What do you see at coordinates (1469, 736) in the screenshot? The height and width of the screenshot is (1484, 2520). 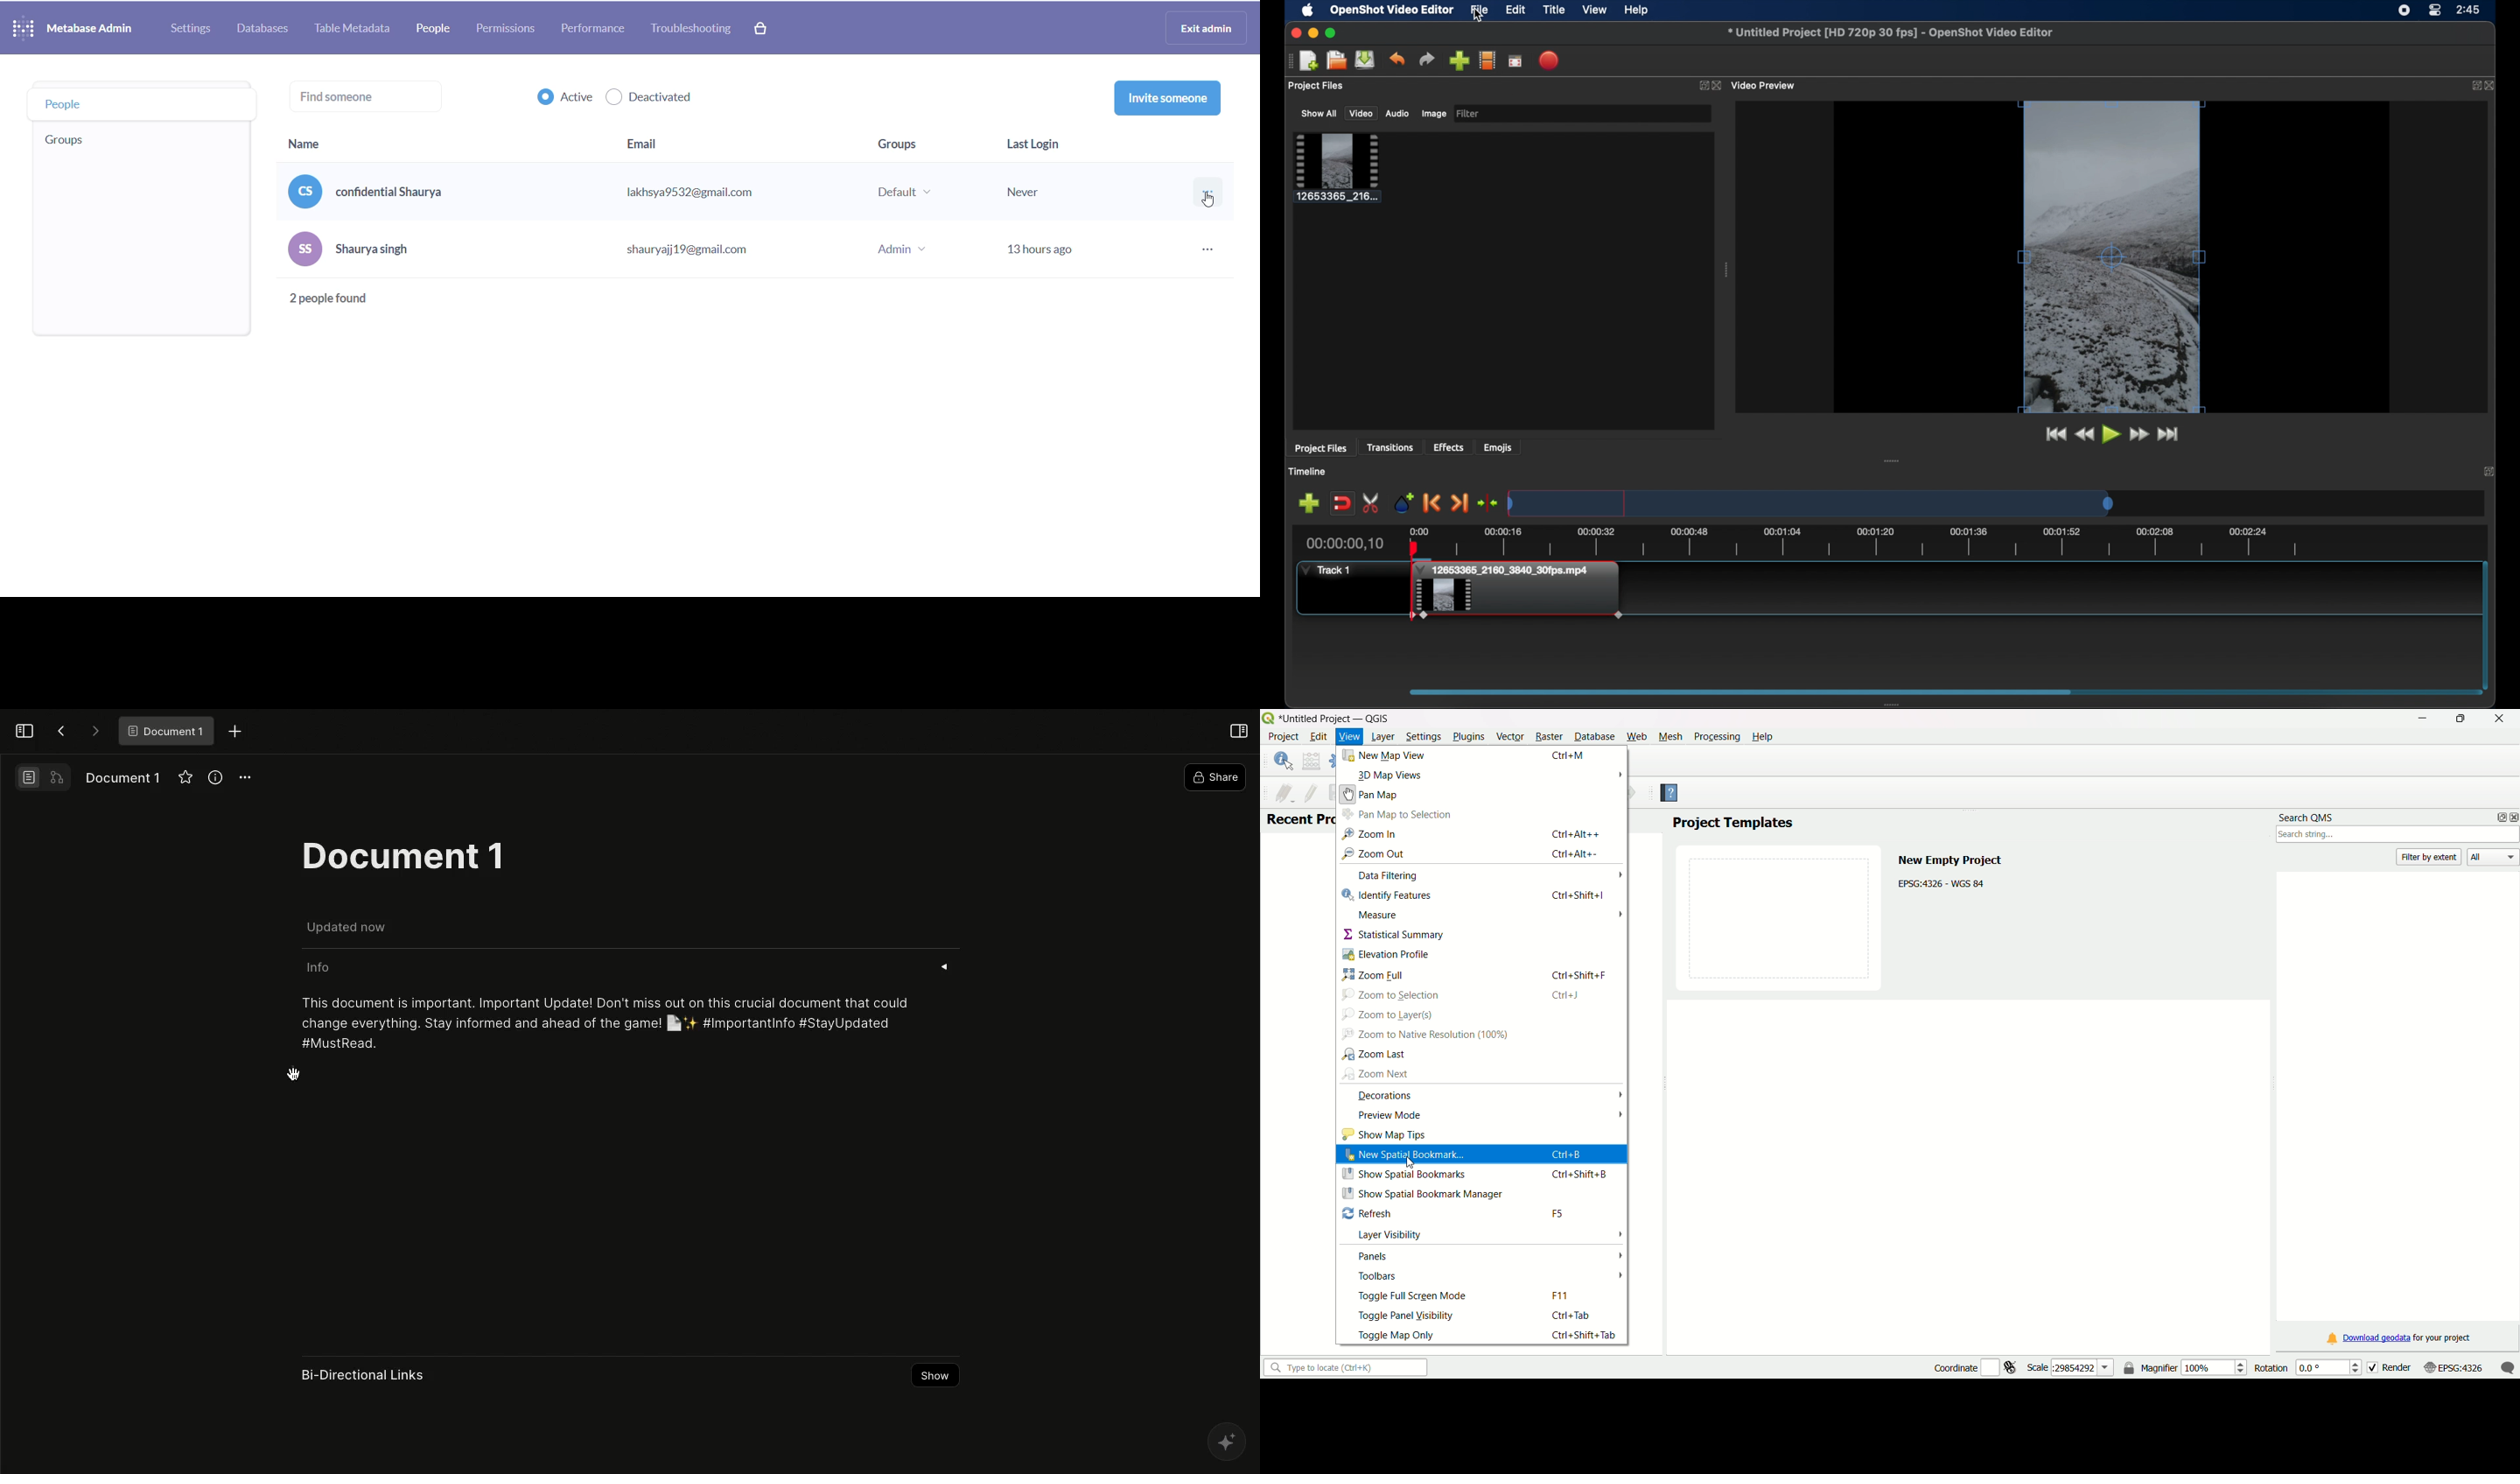 I see `Plugins` at bounding box center [1469, 736].